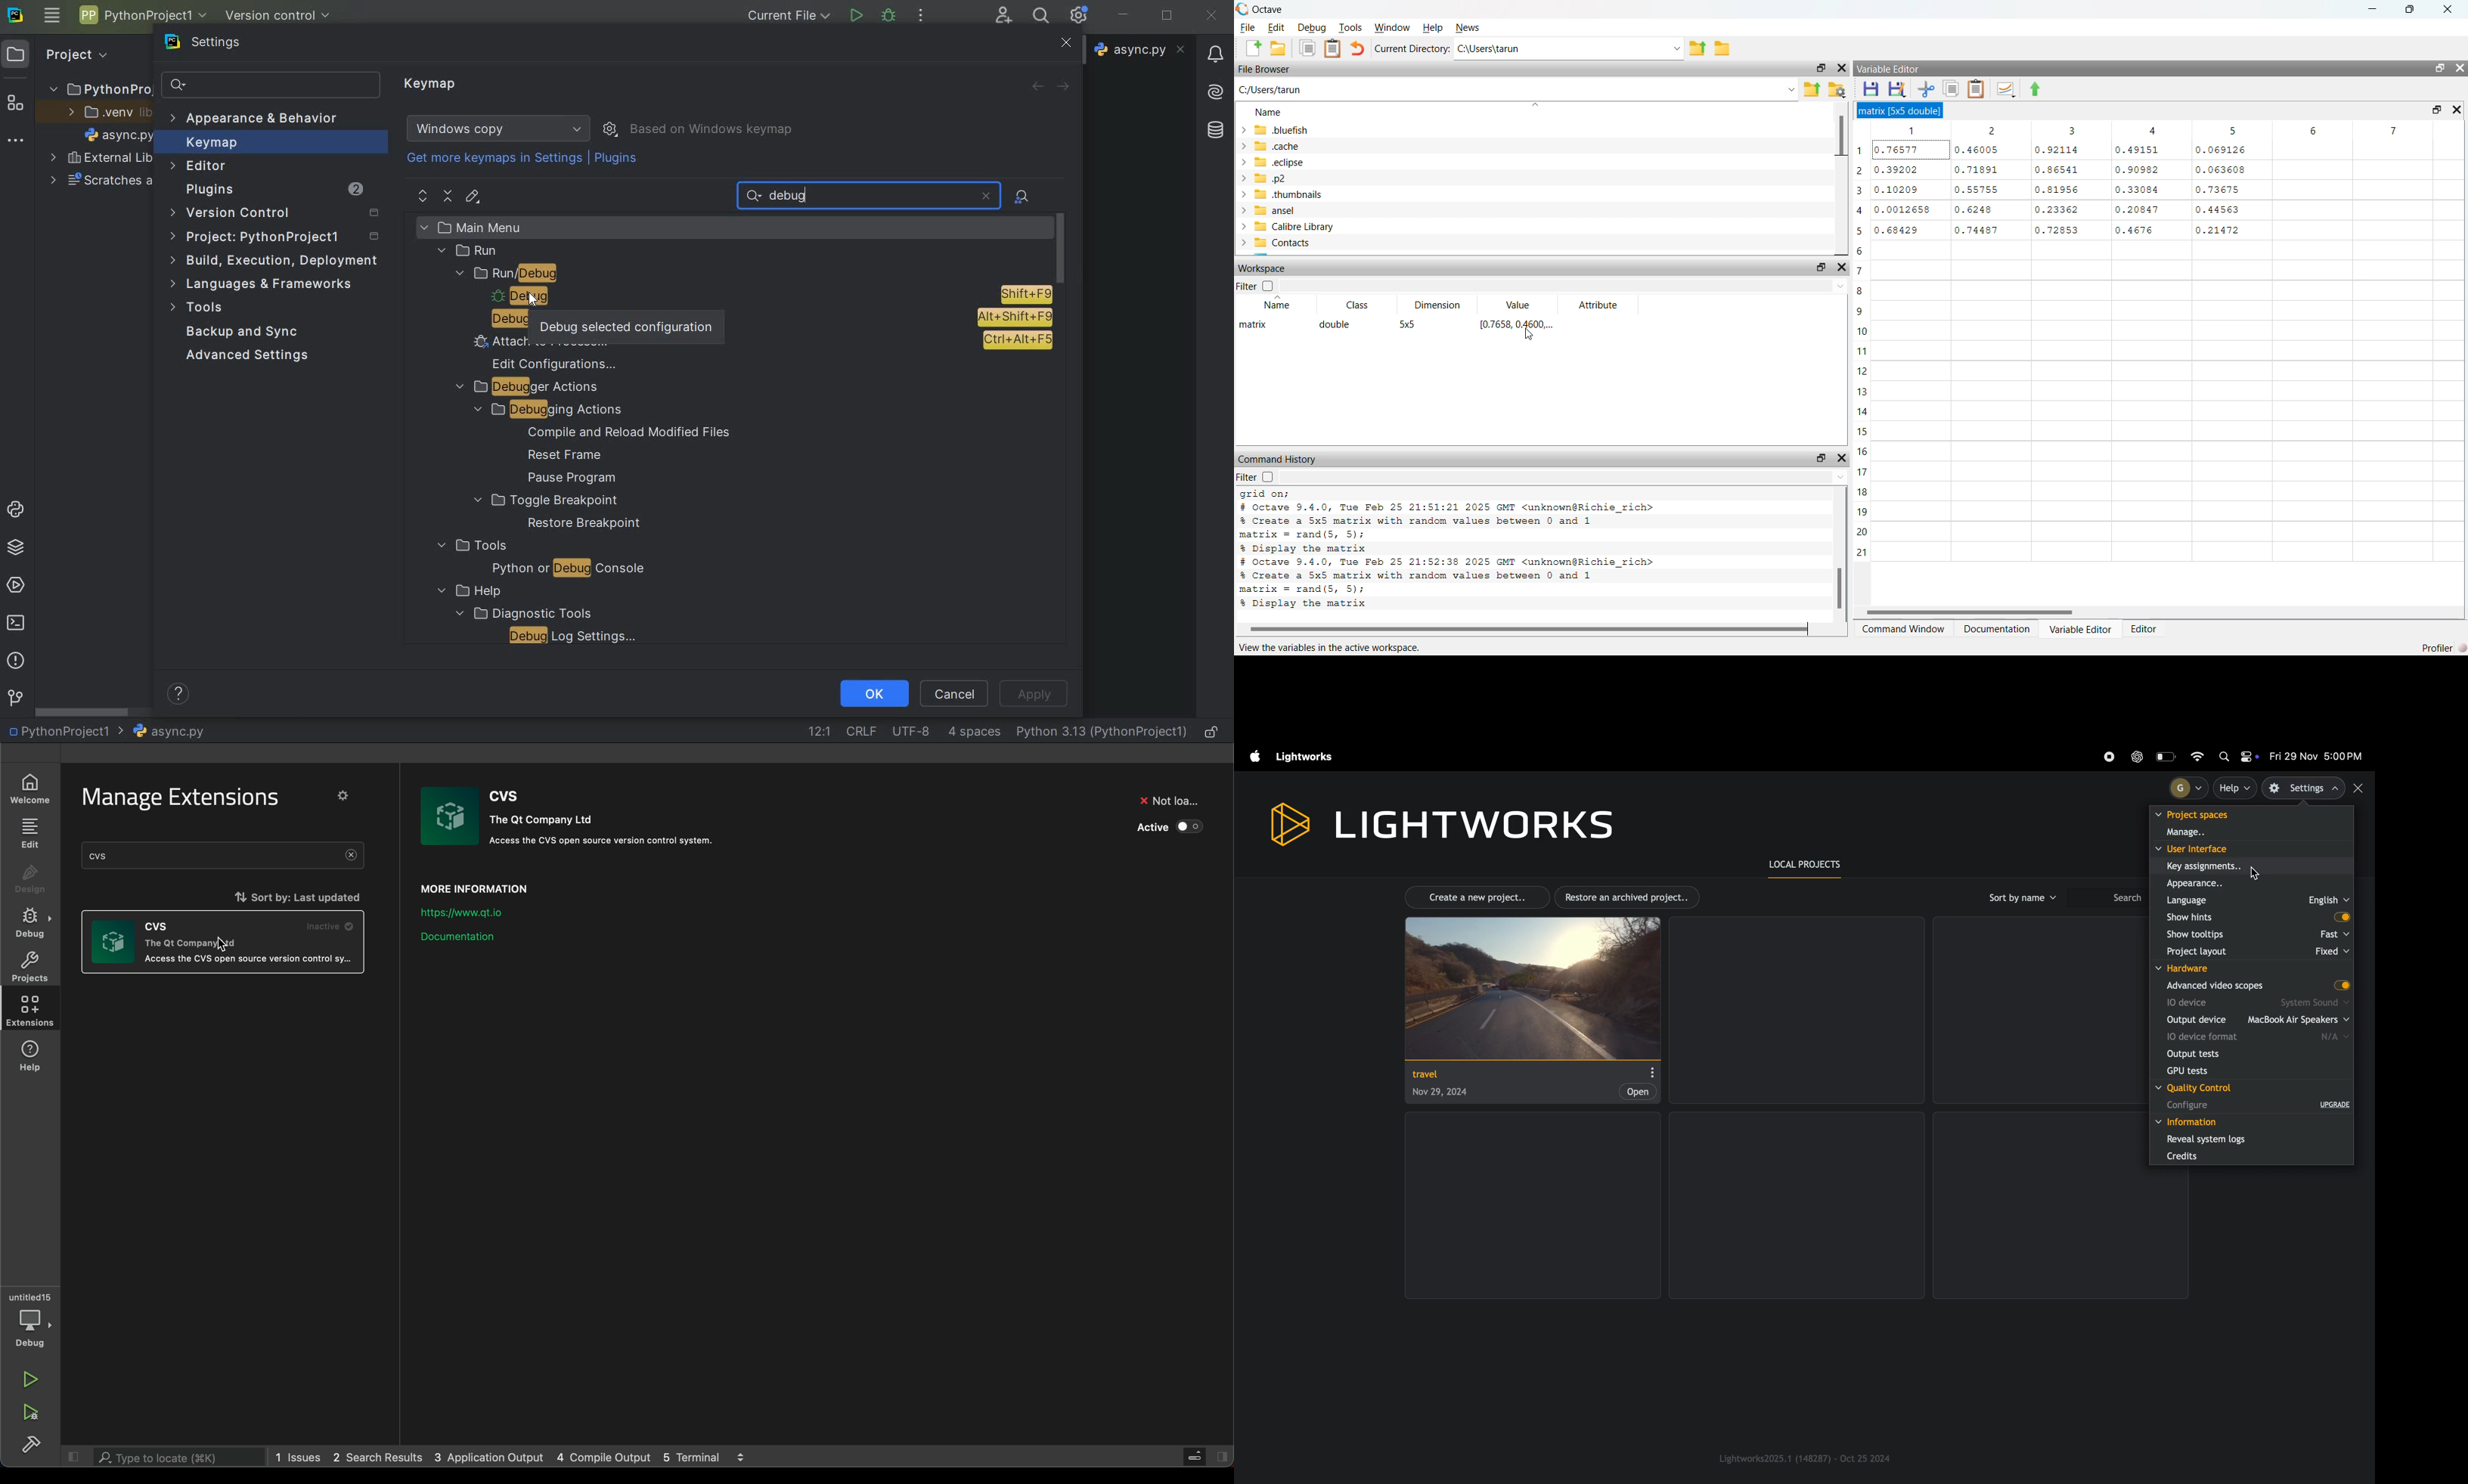 The width and height of the screenshot is (2492, 1484). Describe the element at coordinates (501, 319) in the screenshot. I see `debug` at that location.